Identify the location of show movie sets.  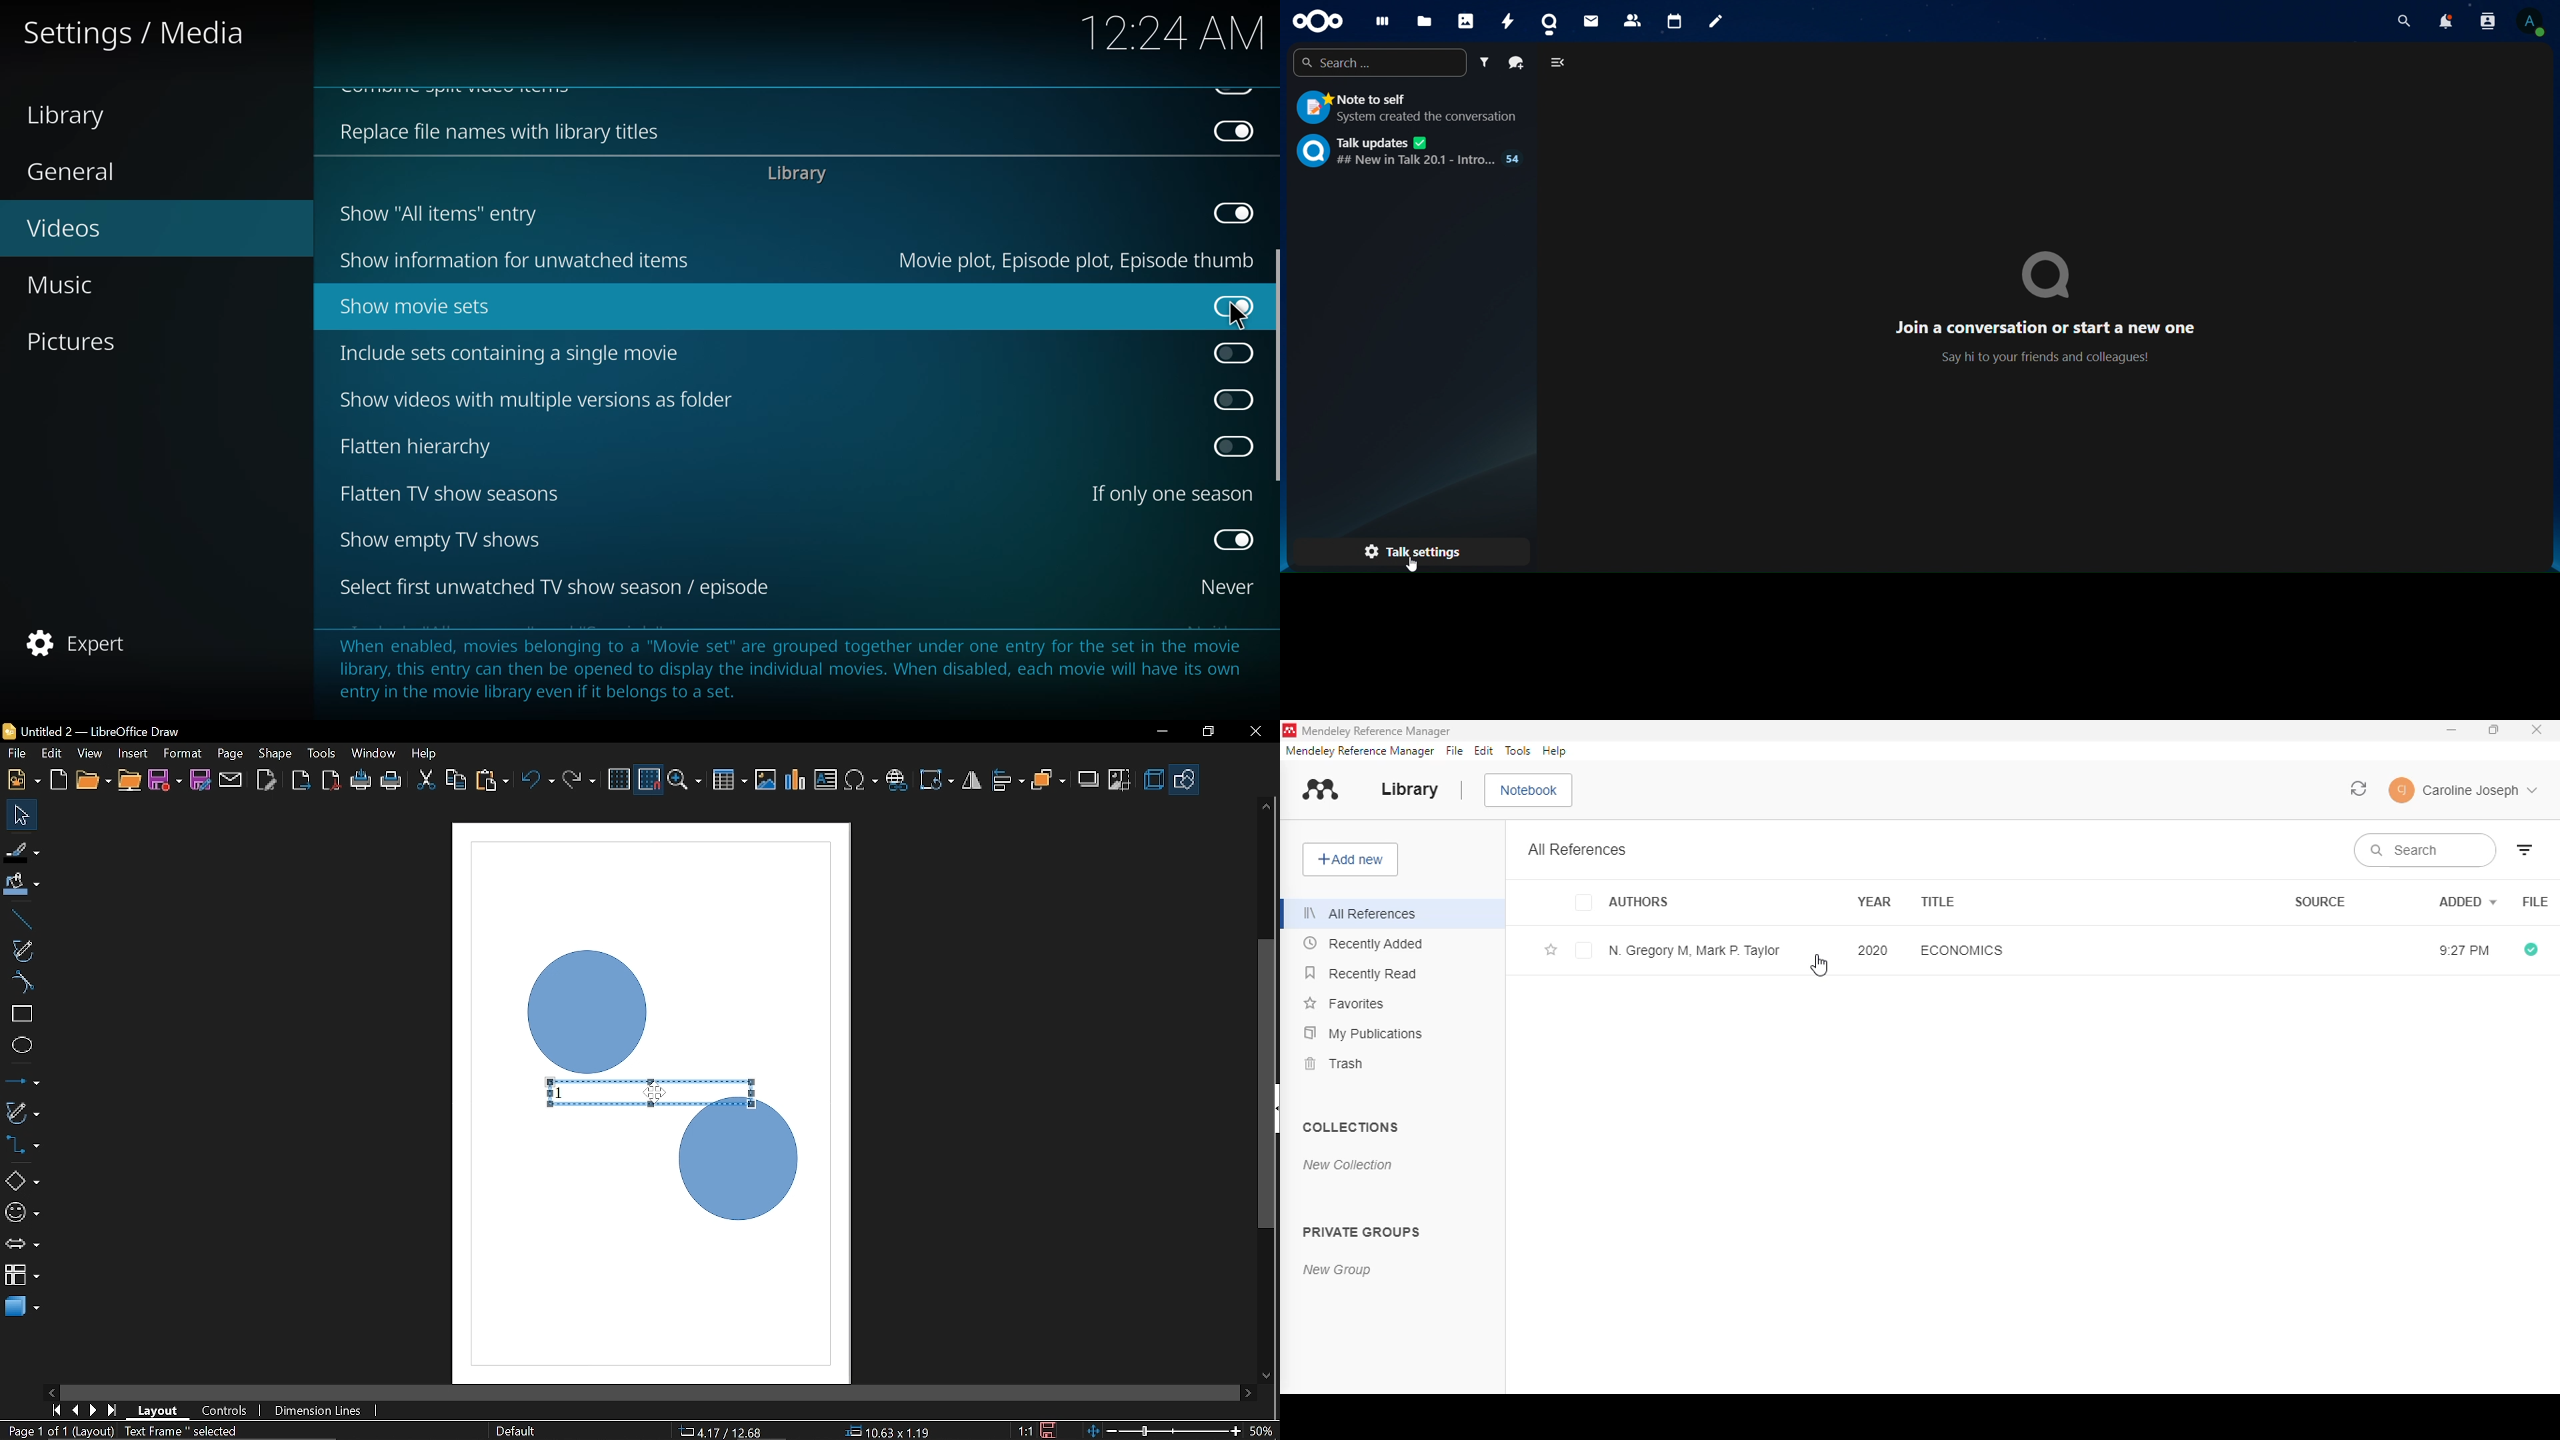
(414, 305).